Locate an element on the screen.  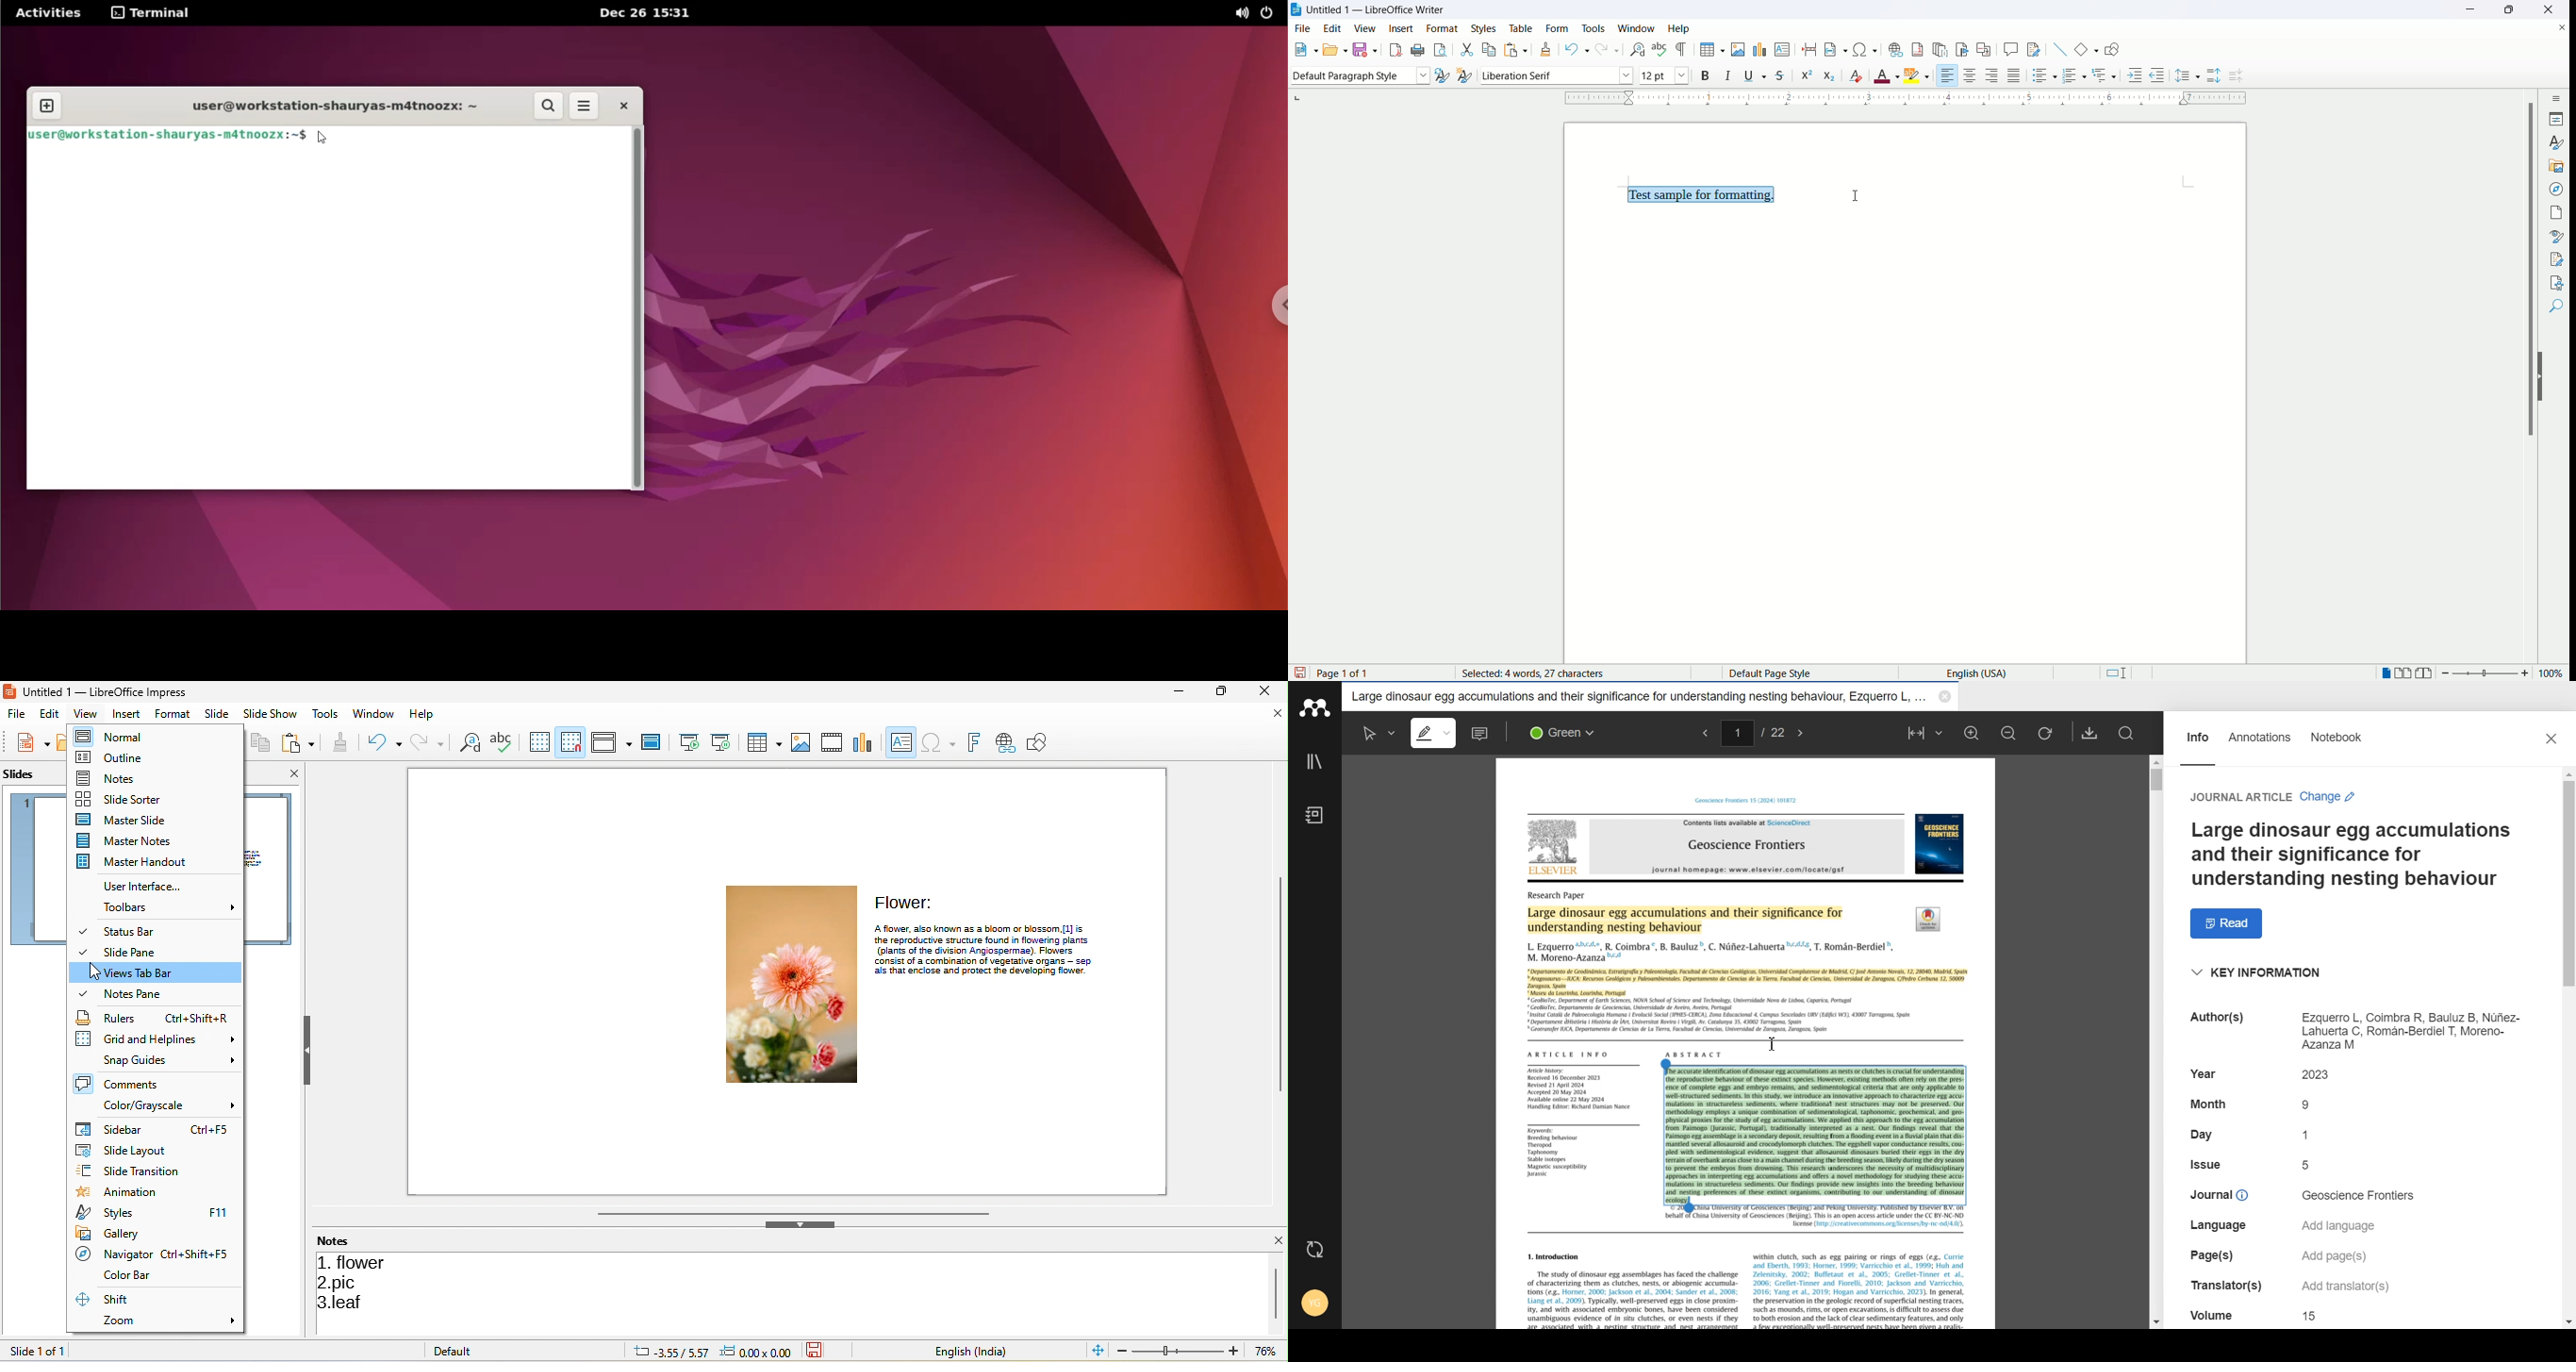
Close is located at coordinates (2553, 739).